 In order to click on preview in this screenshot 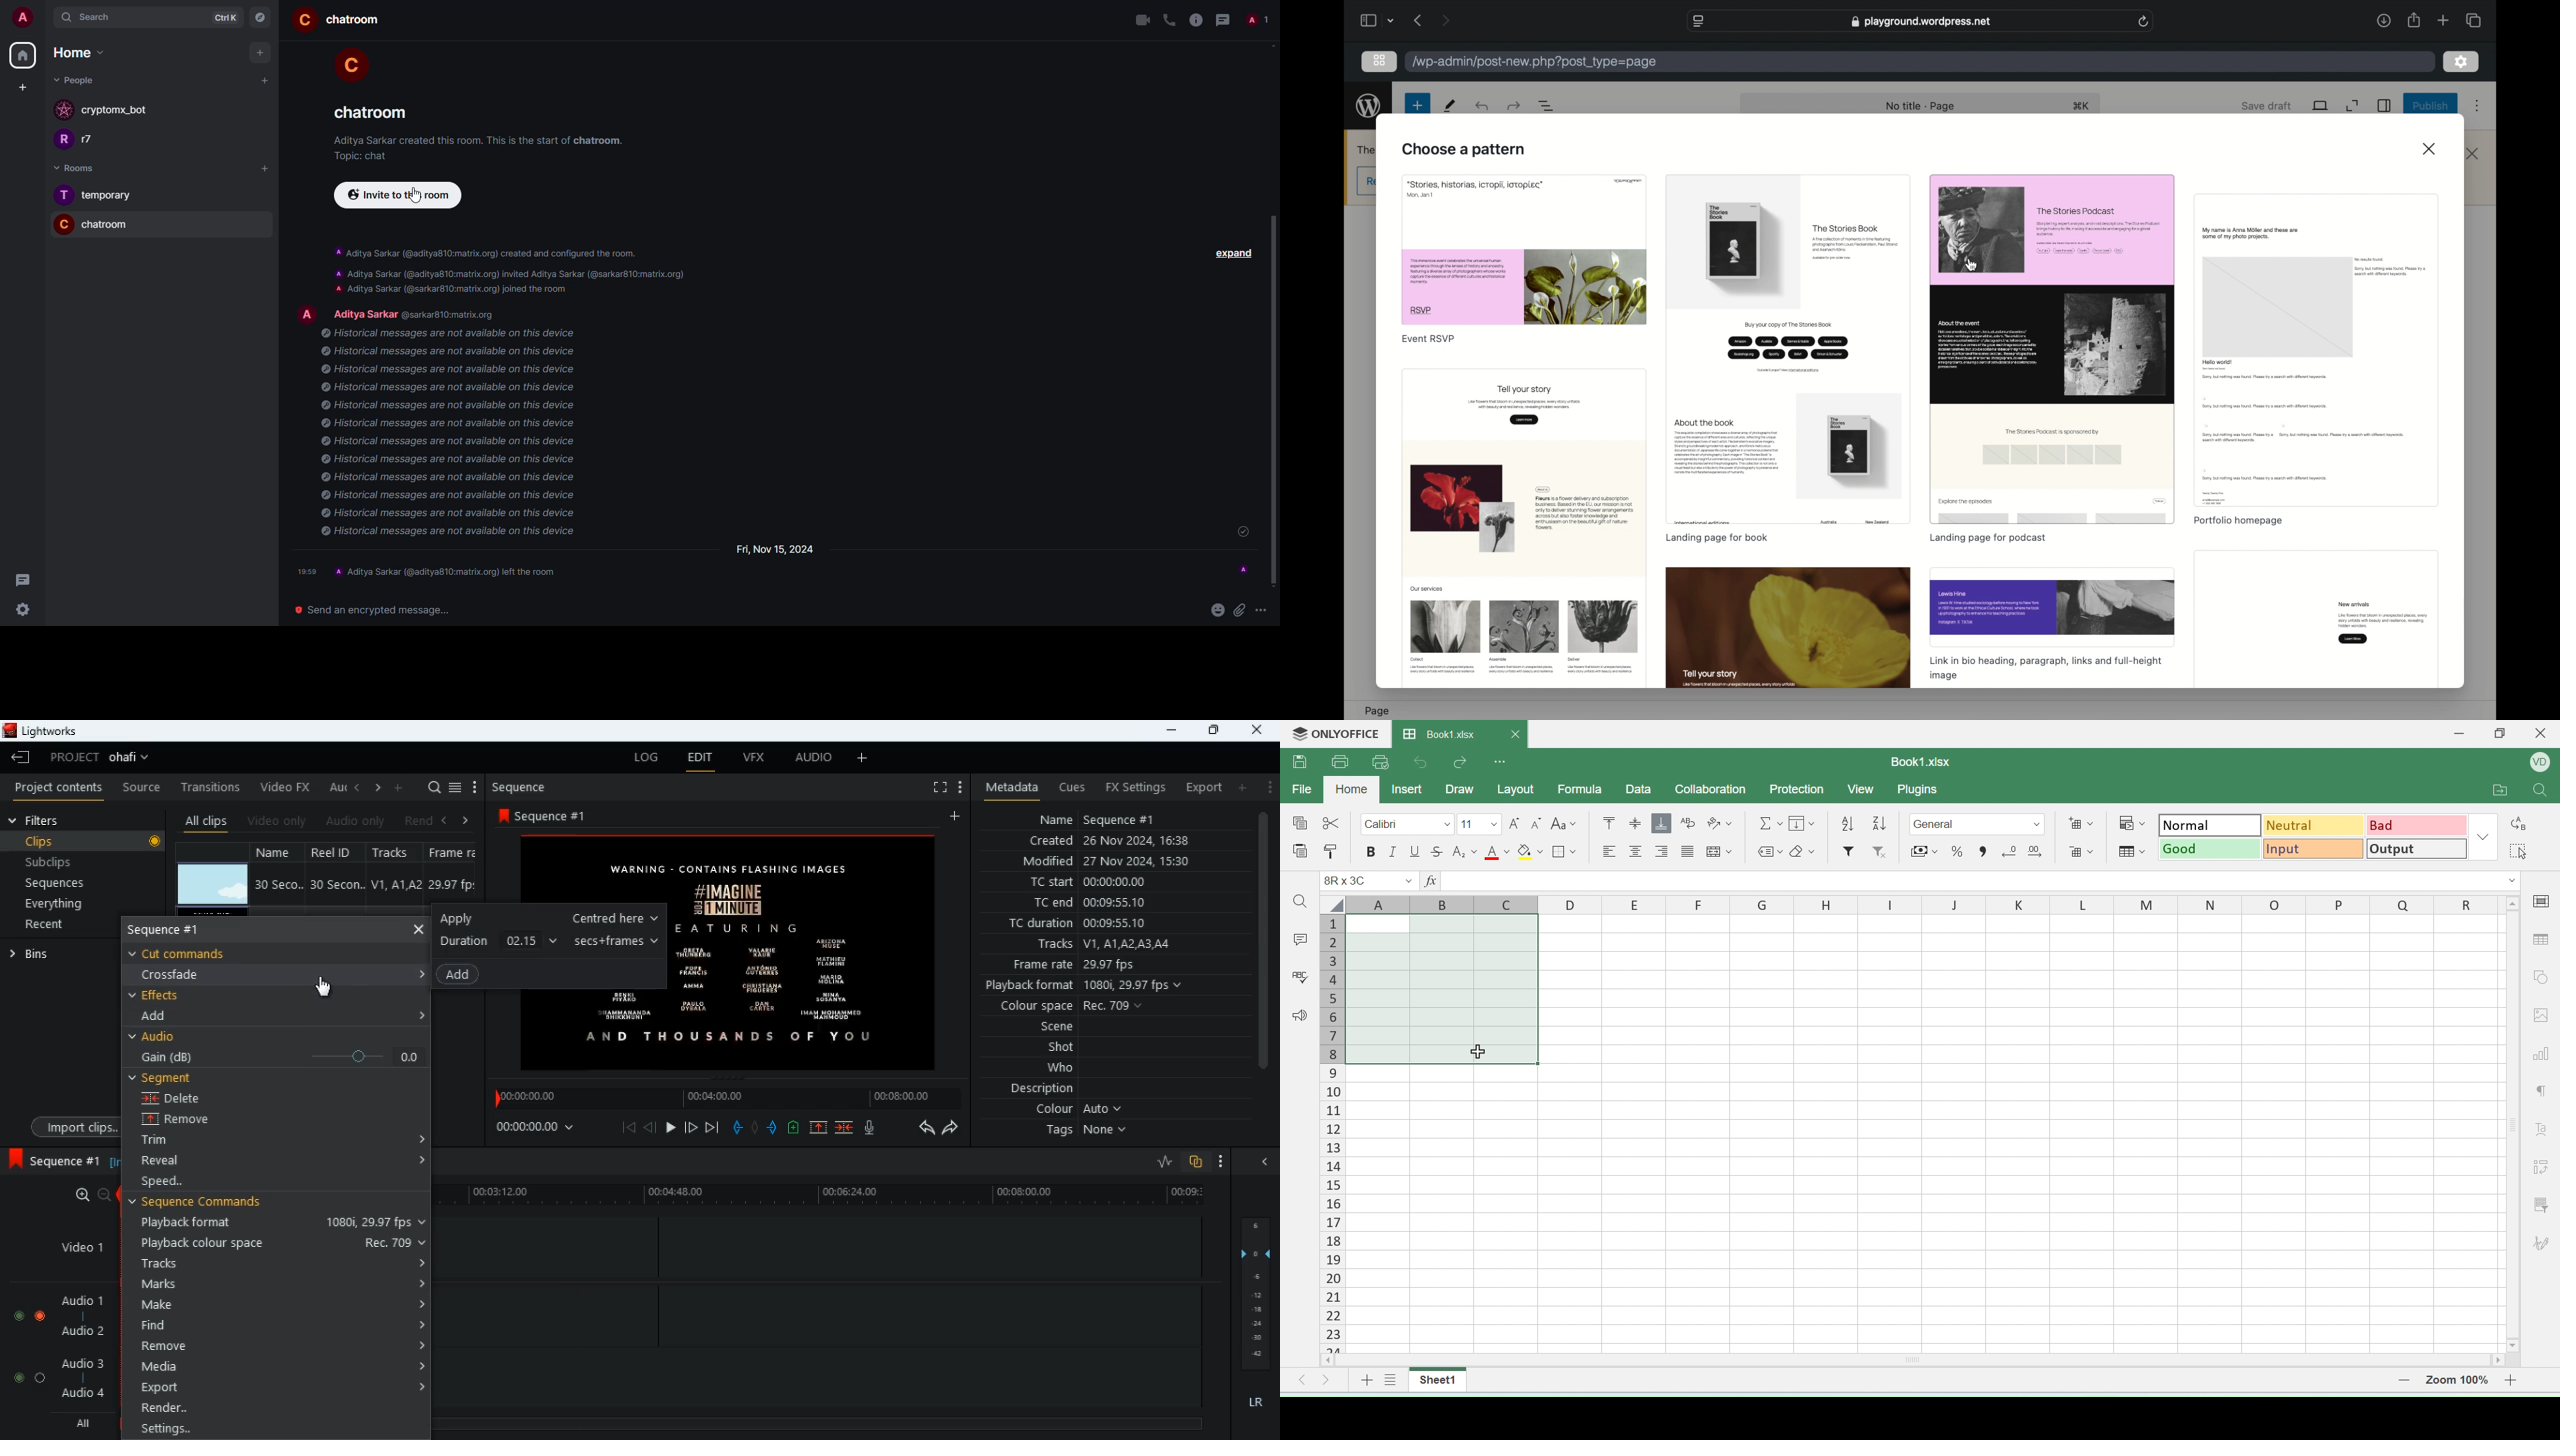, I will do `click(2051, 349)`.